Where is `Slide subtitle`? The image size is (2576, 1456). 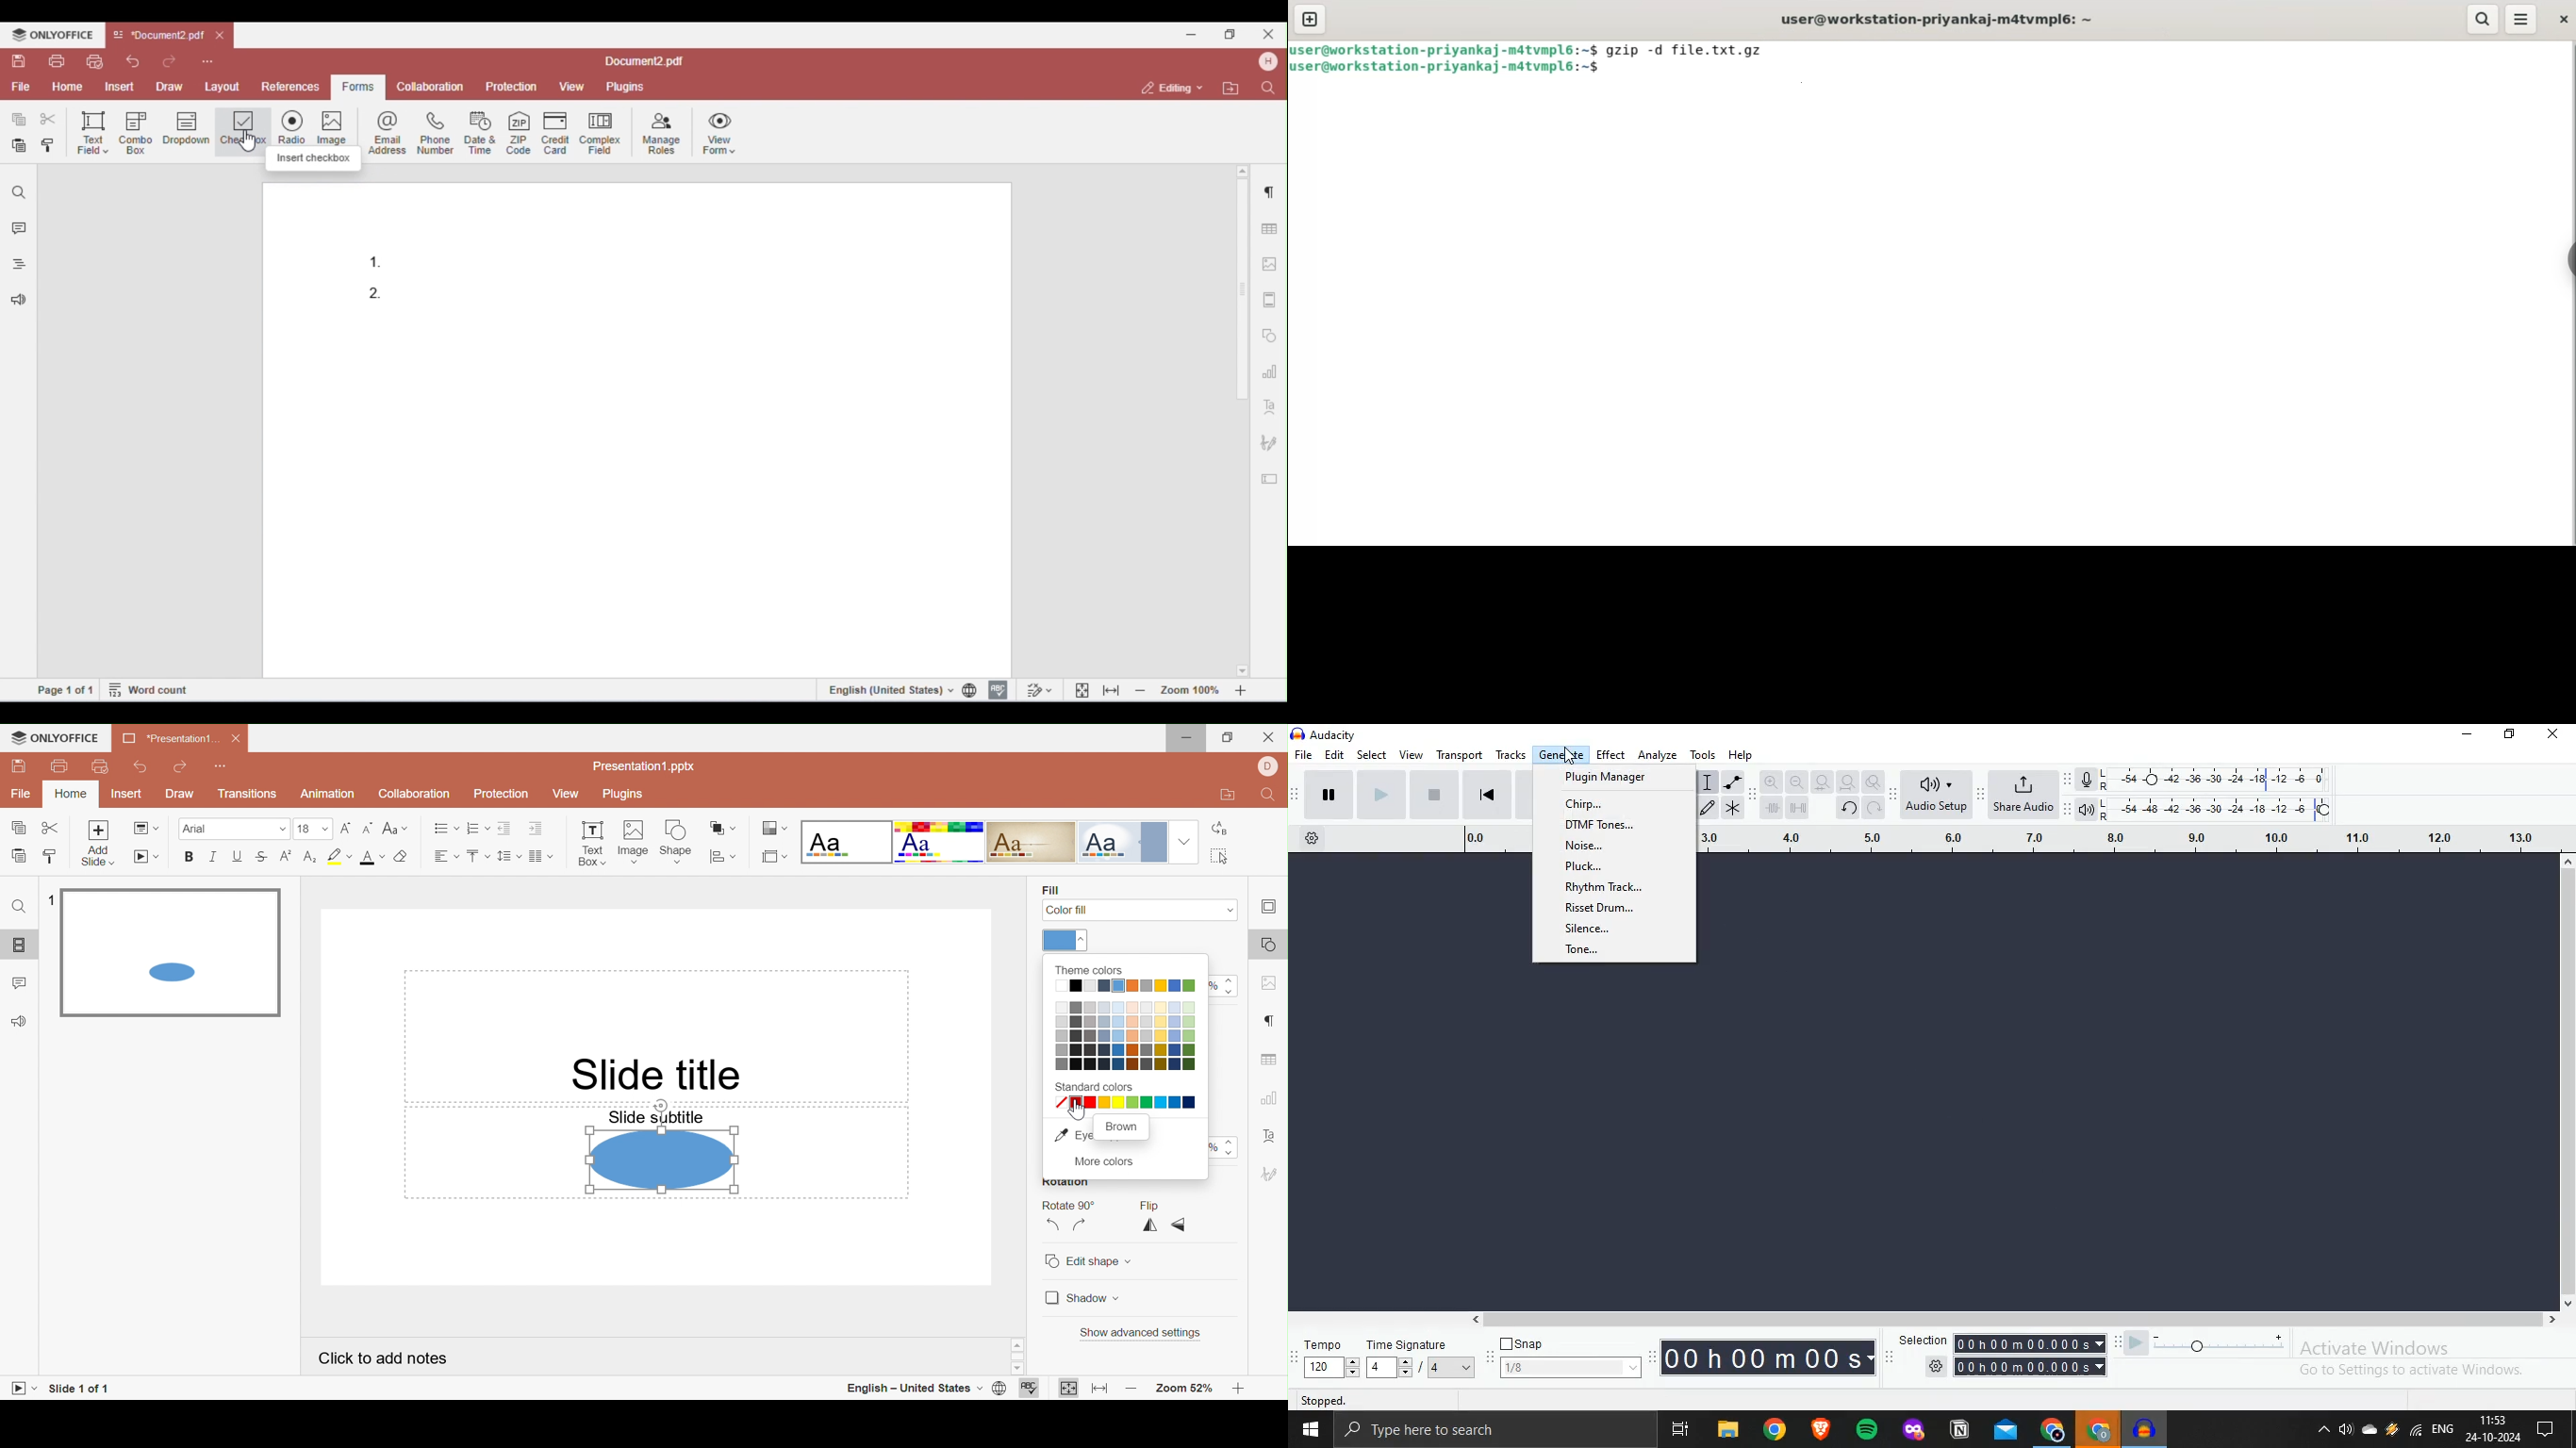
Slide subtitle is located at coordinates (656, 1115).